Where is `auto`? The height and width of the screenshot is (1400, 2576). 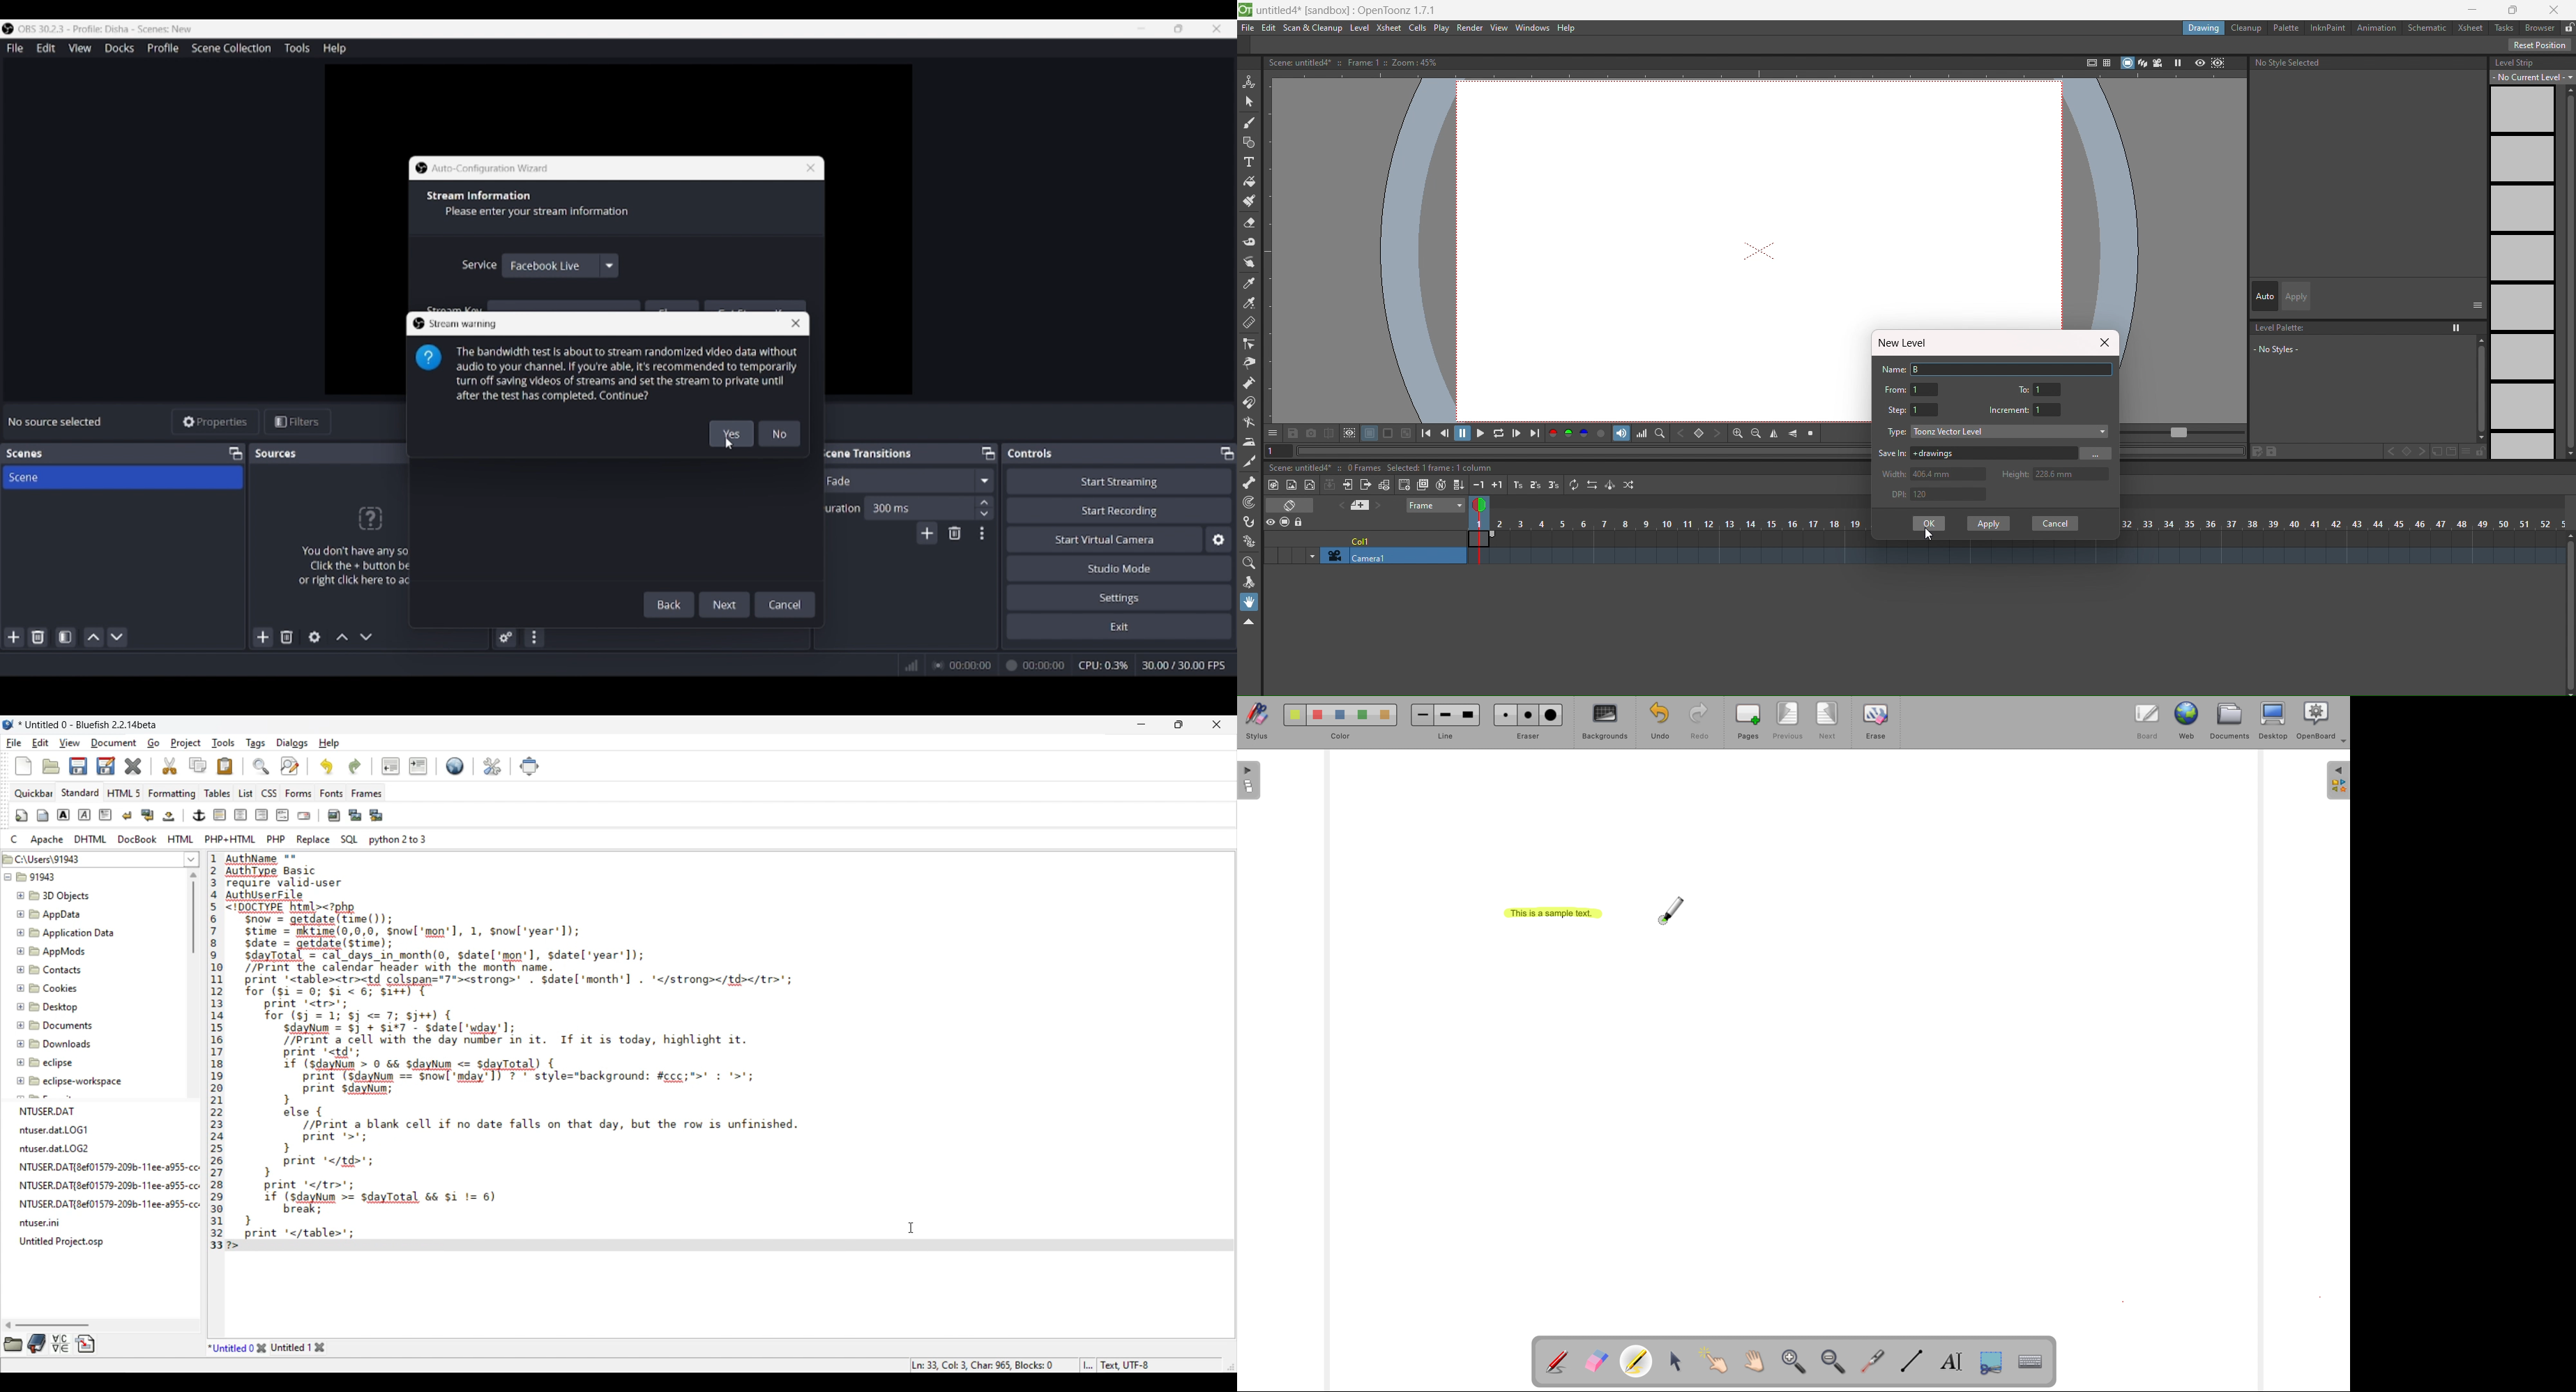 auto is located at coordinates (2265, 296).